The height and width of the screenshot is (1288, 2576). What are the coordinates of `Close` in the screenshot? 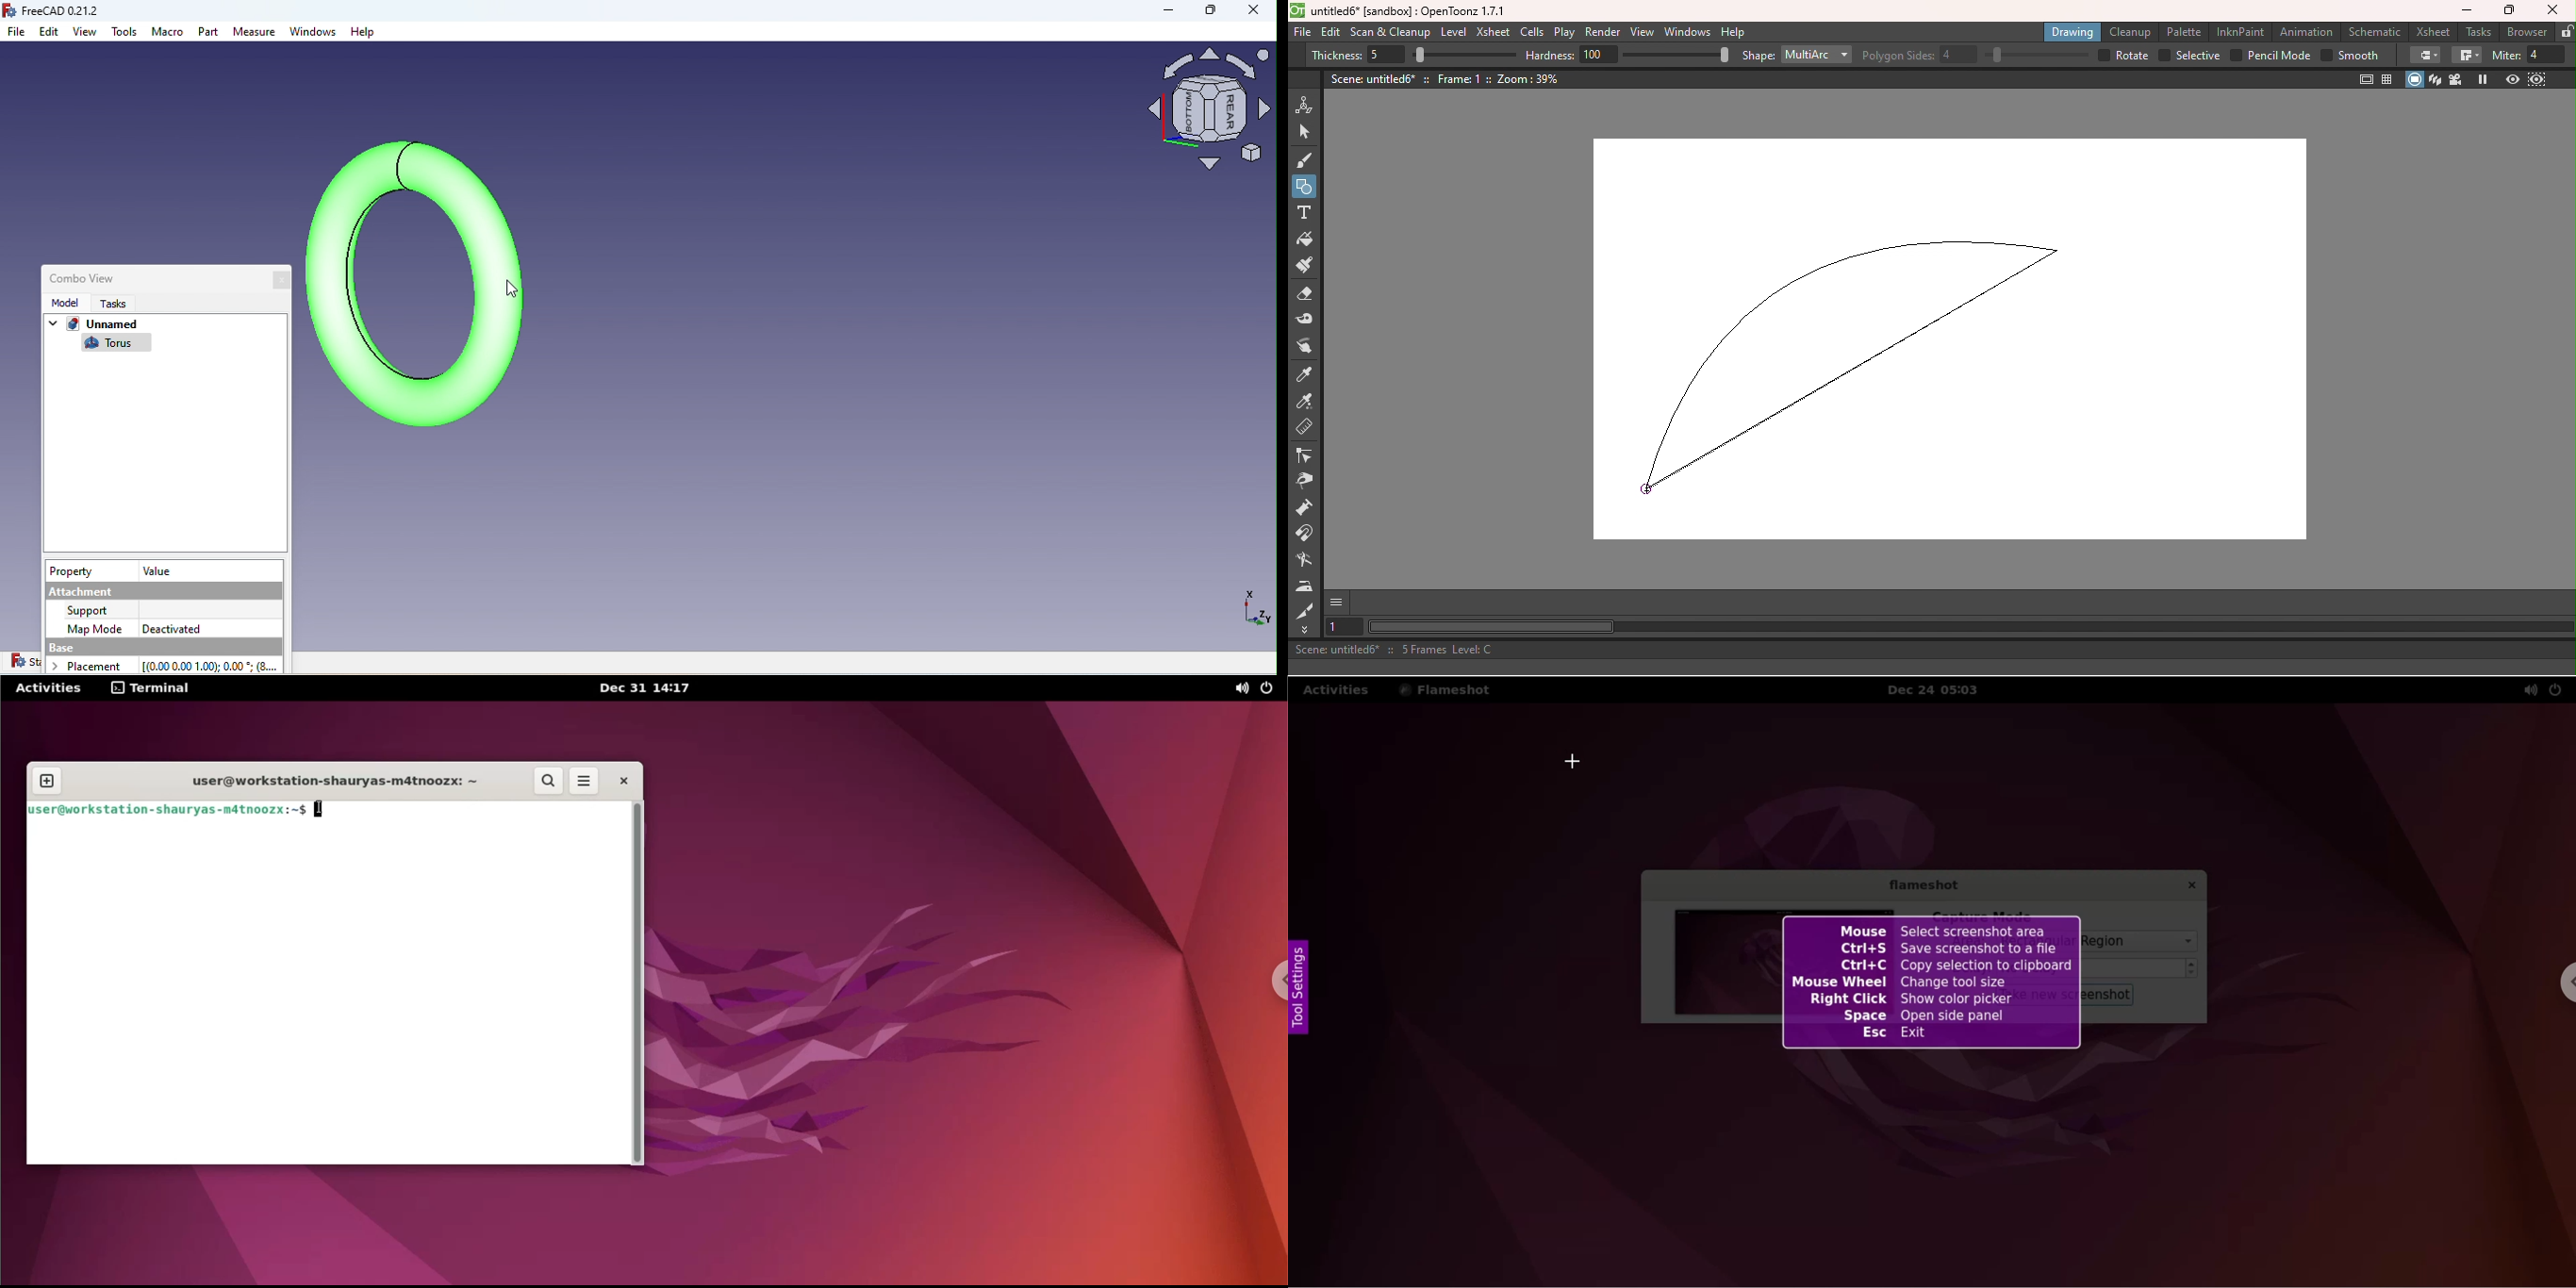 It's located at (2555, 10).